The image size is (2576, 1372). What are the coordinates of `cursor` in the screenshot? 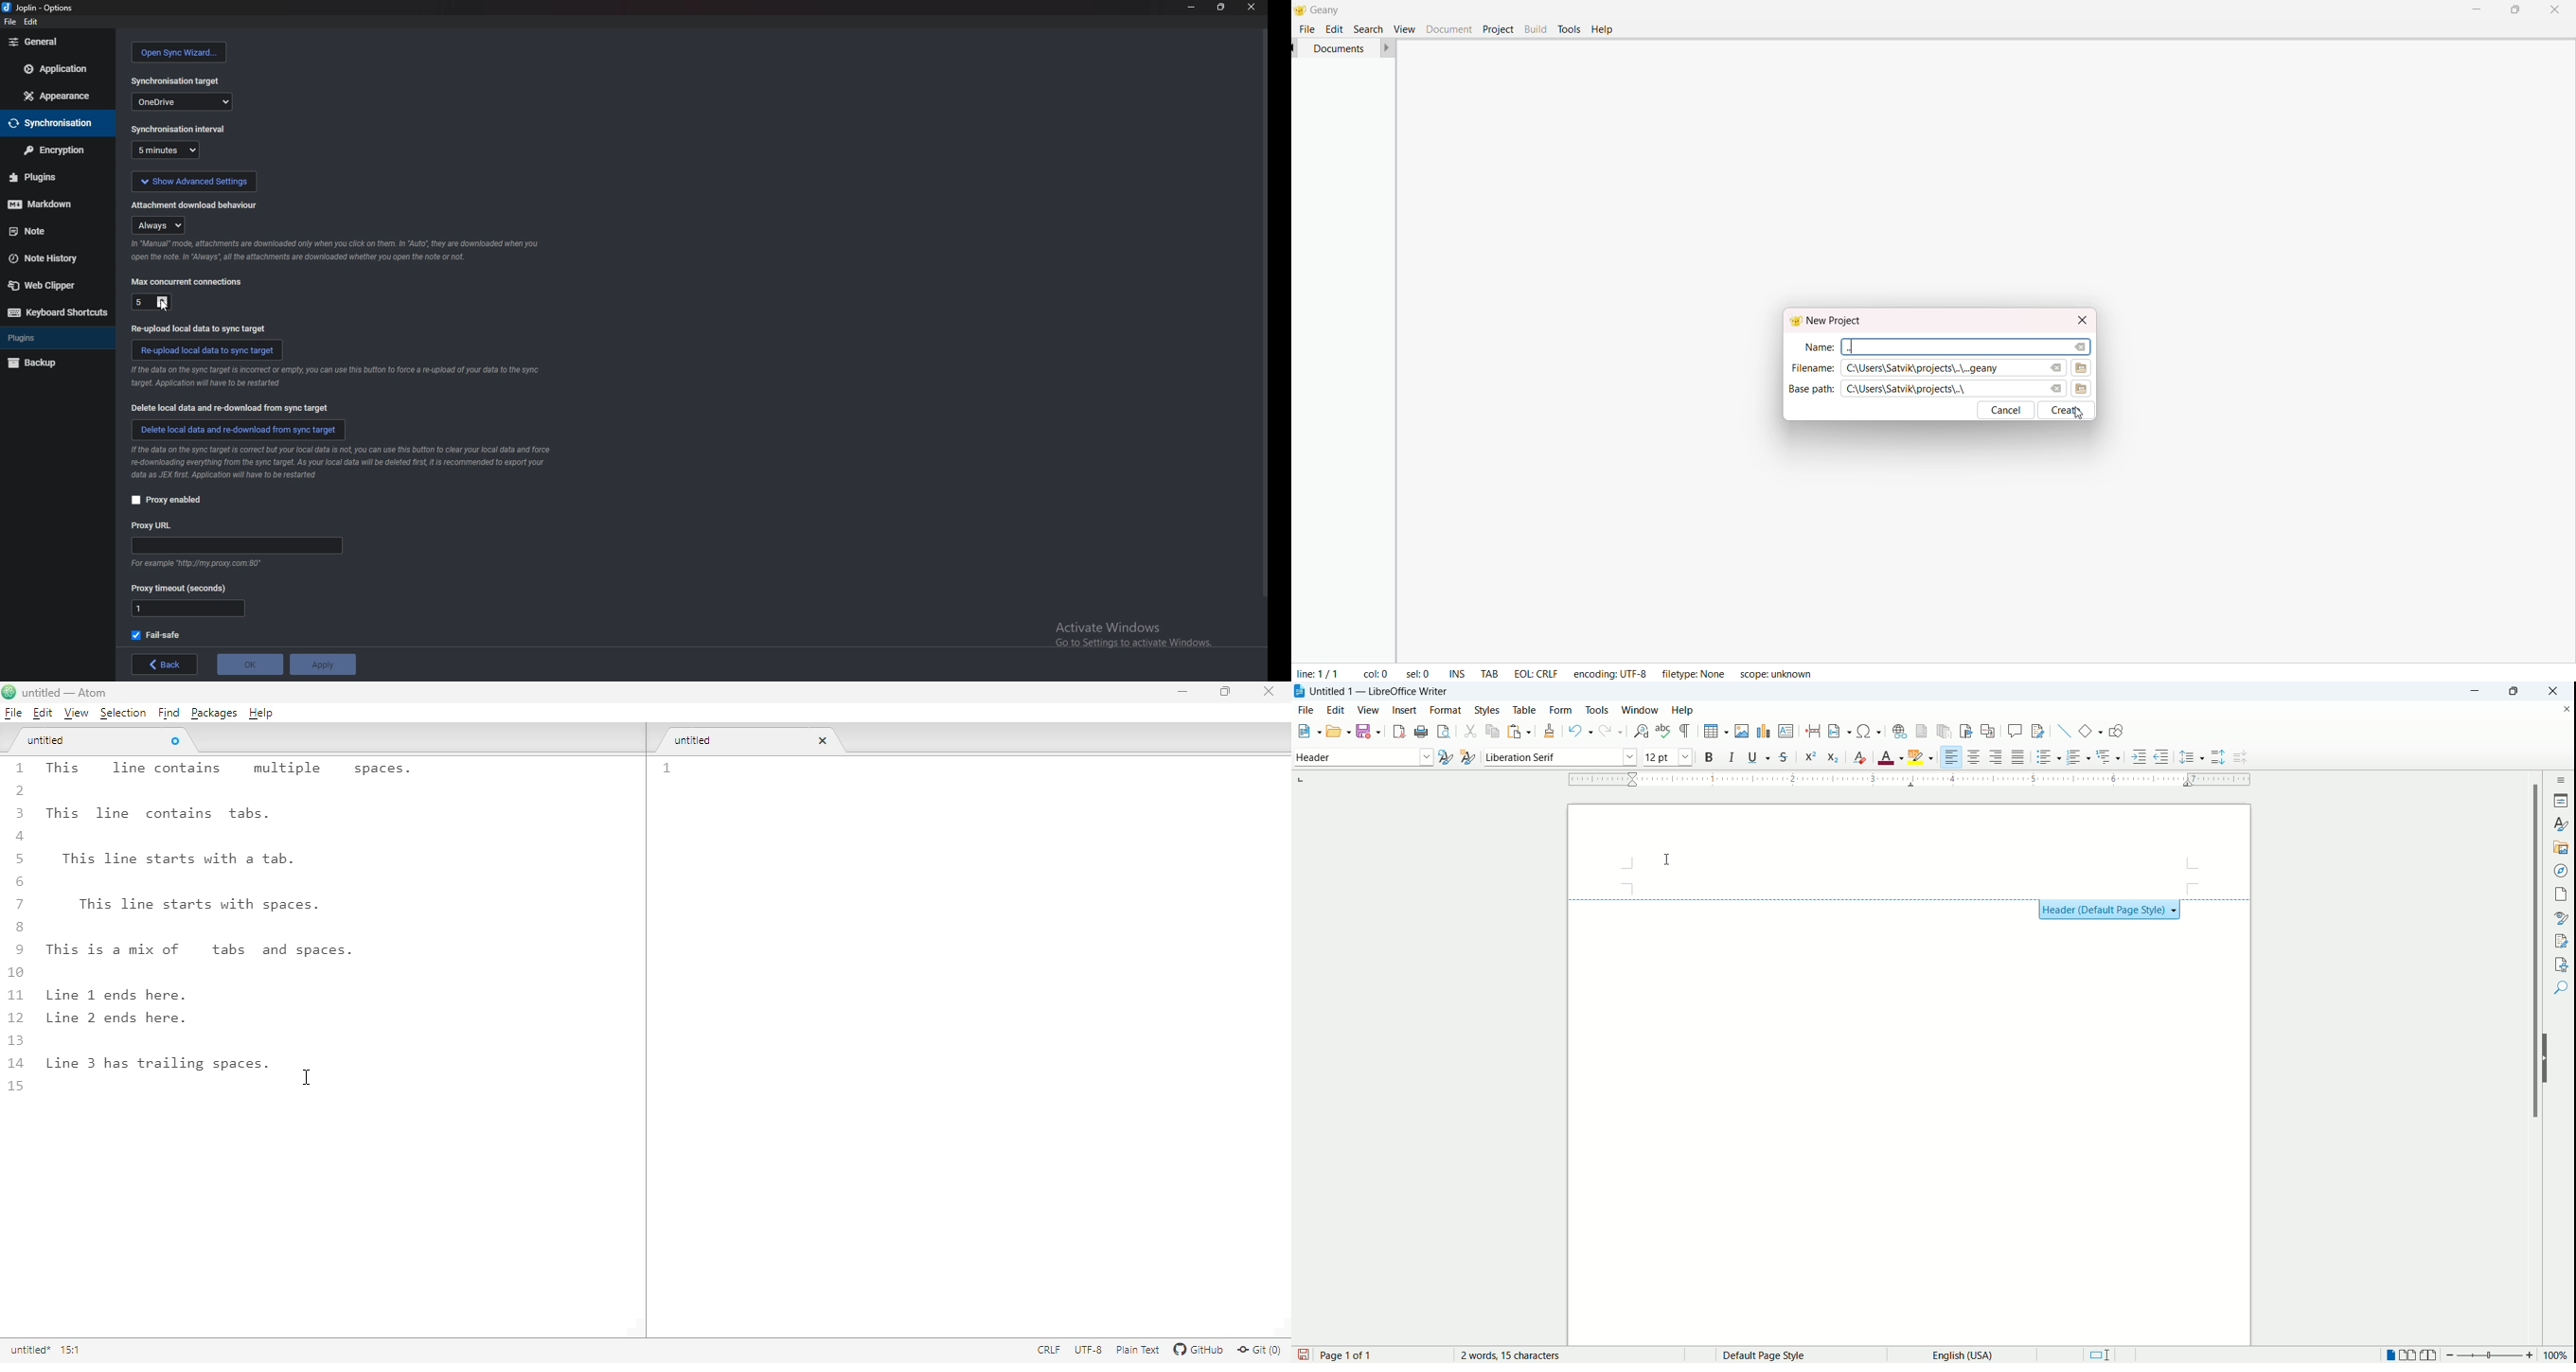 It's located at (164, 306).